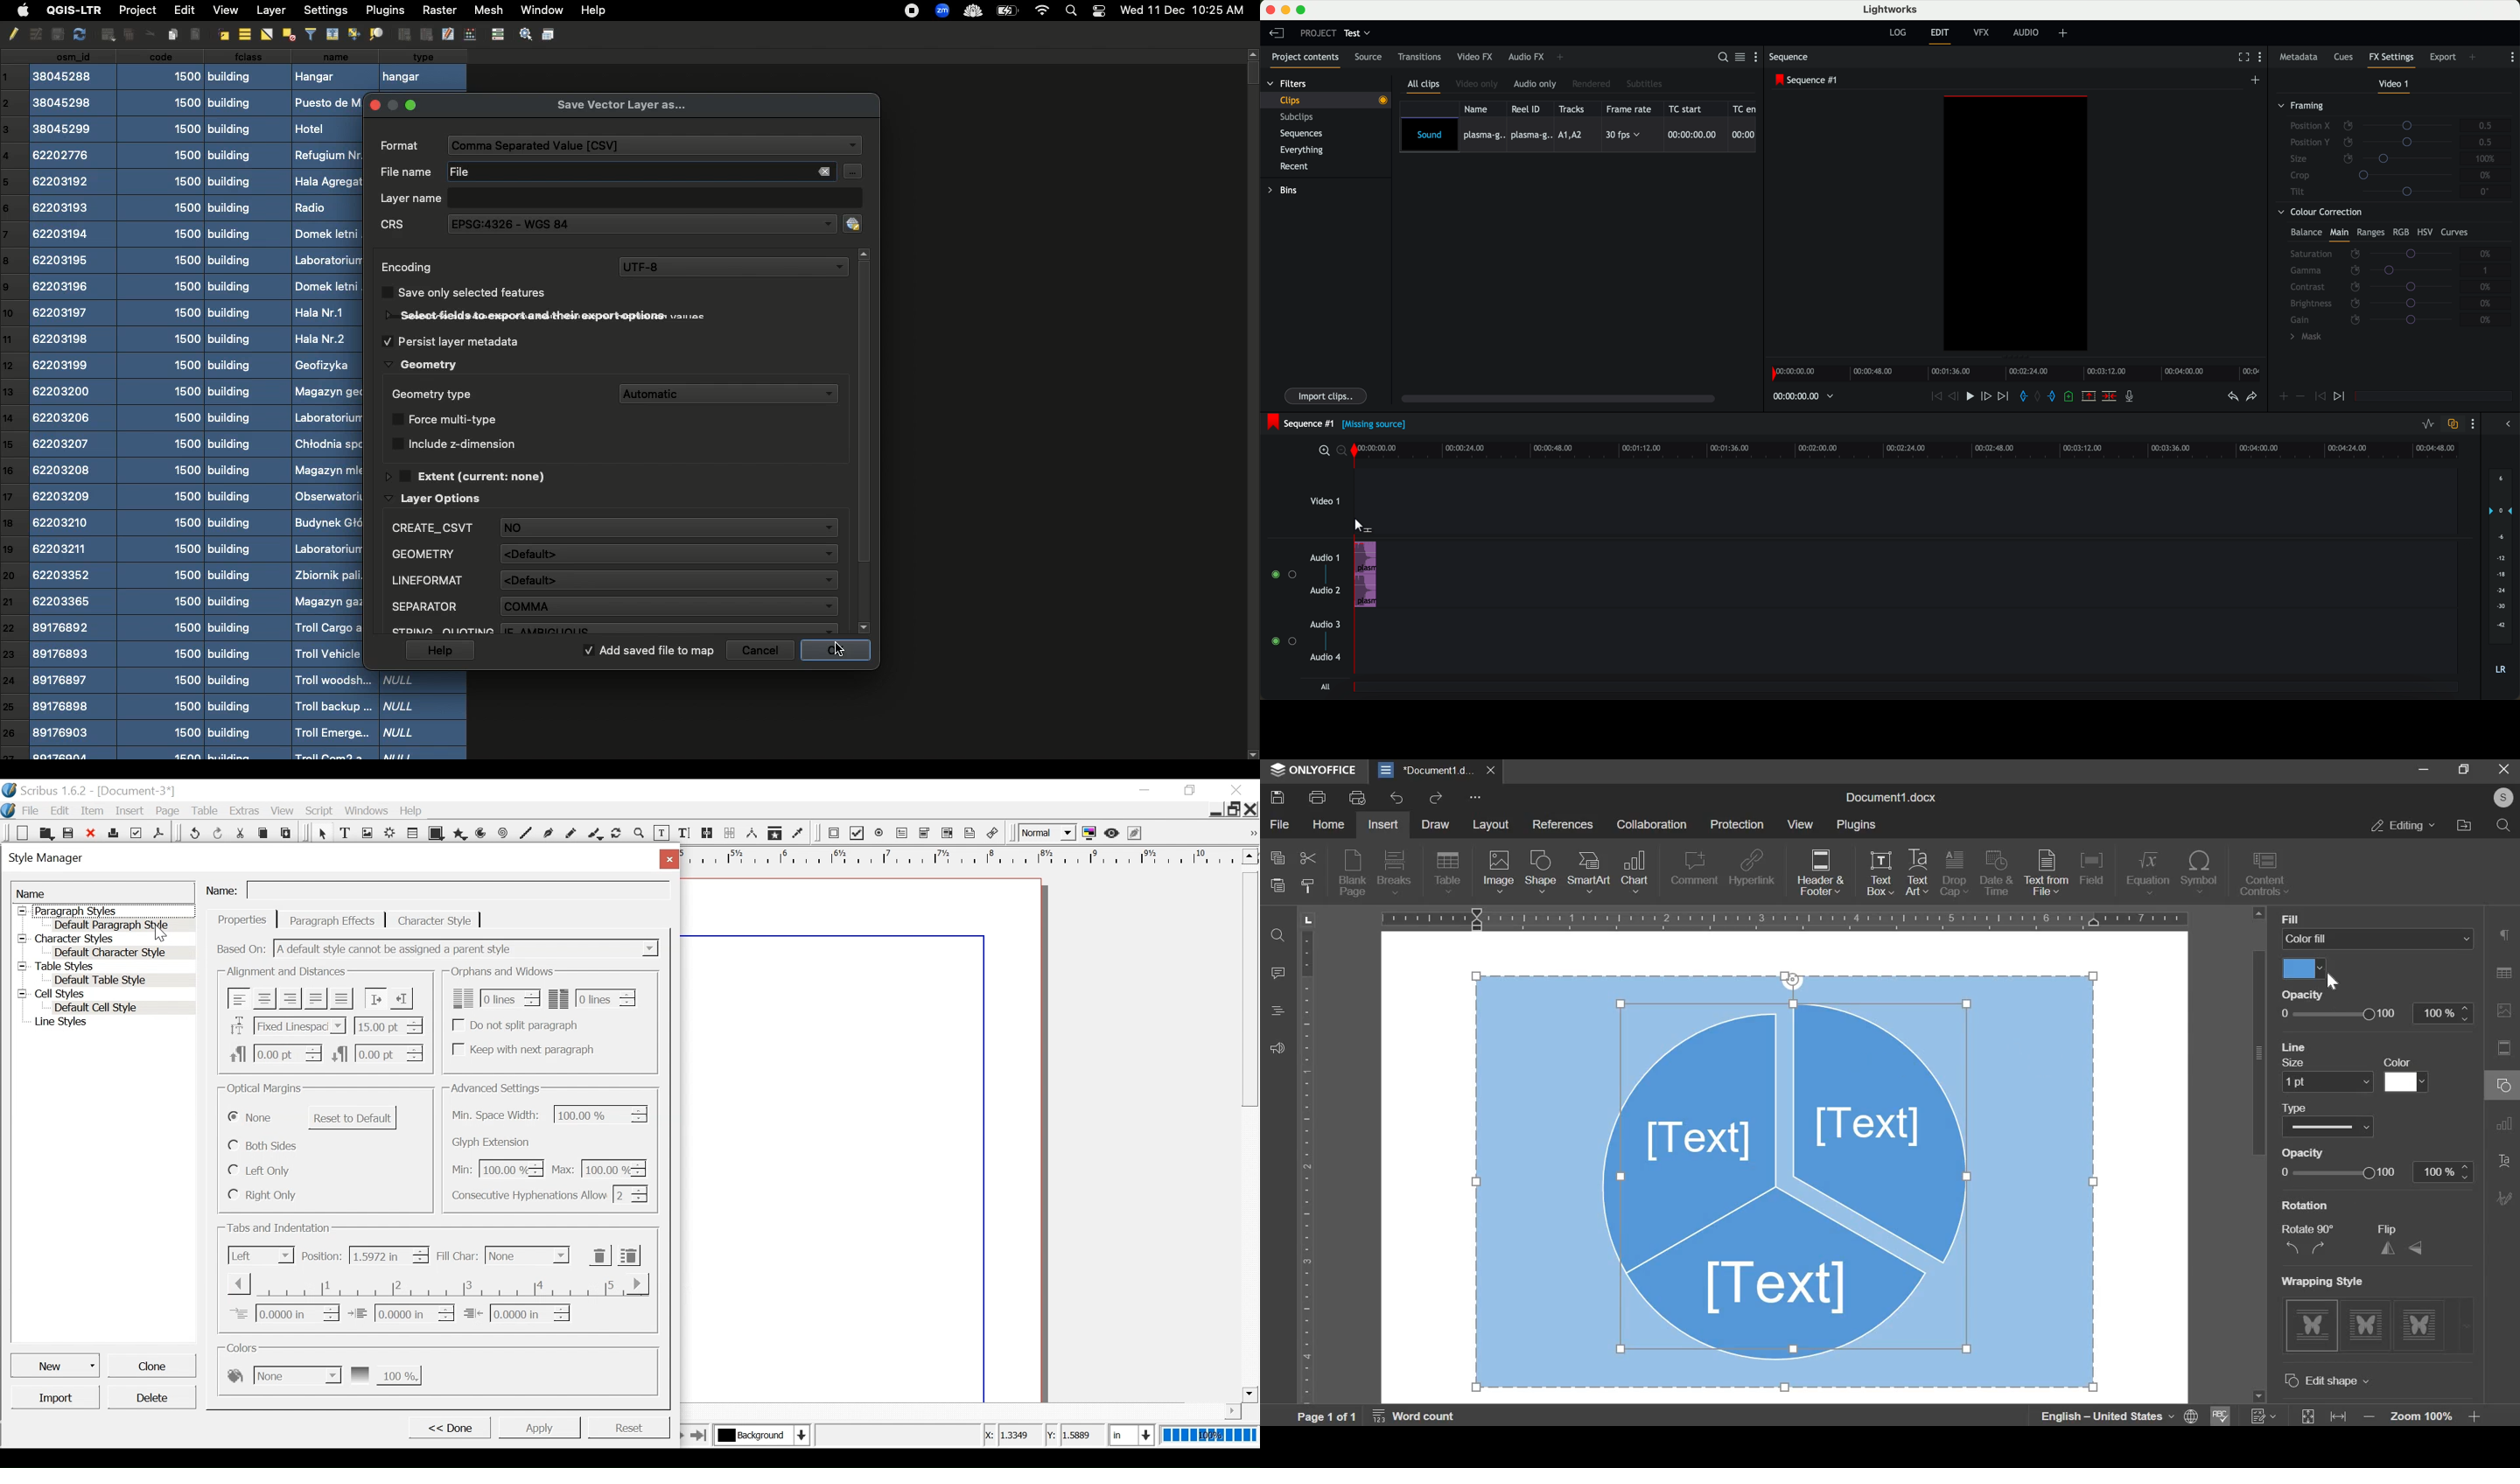 This screenshot has width=2520, height=1484. Describe the element at coordinates (1307, 1162) in the screenshot. I see `vertical scale` at that location.